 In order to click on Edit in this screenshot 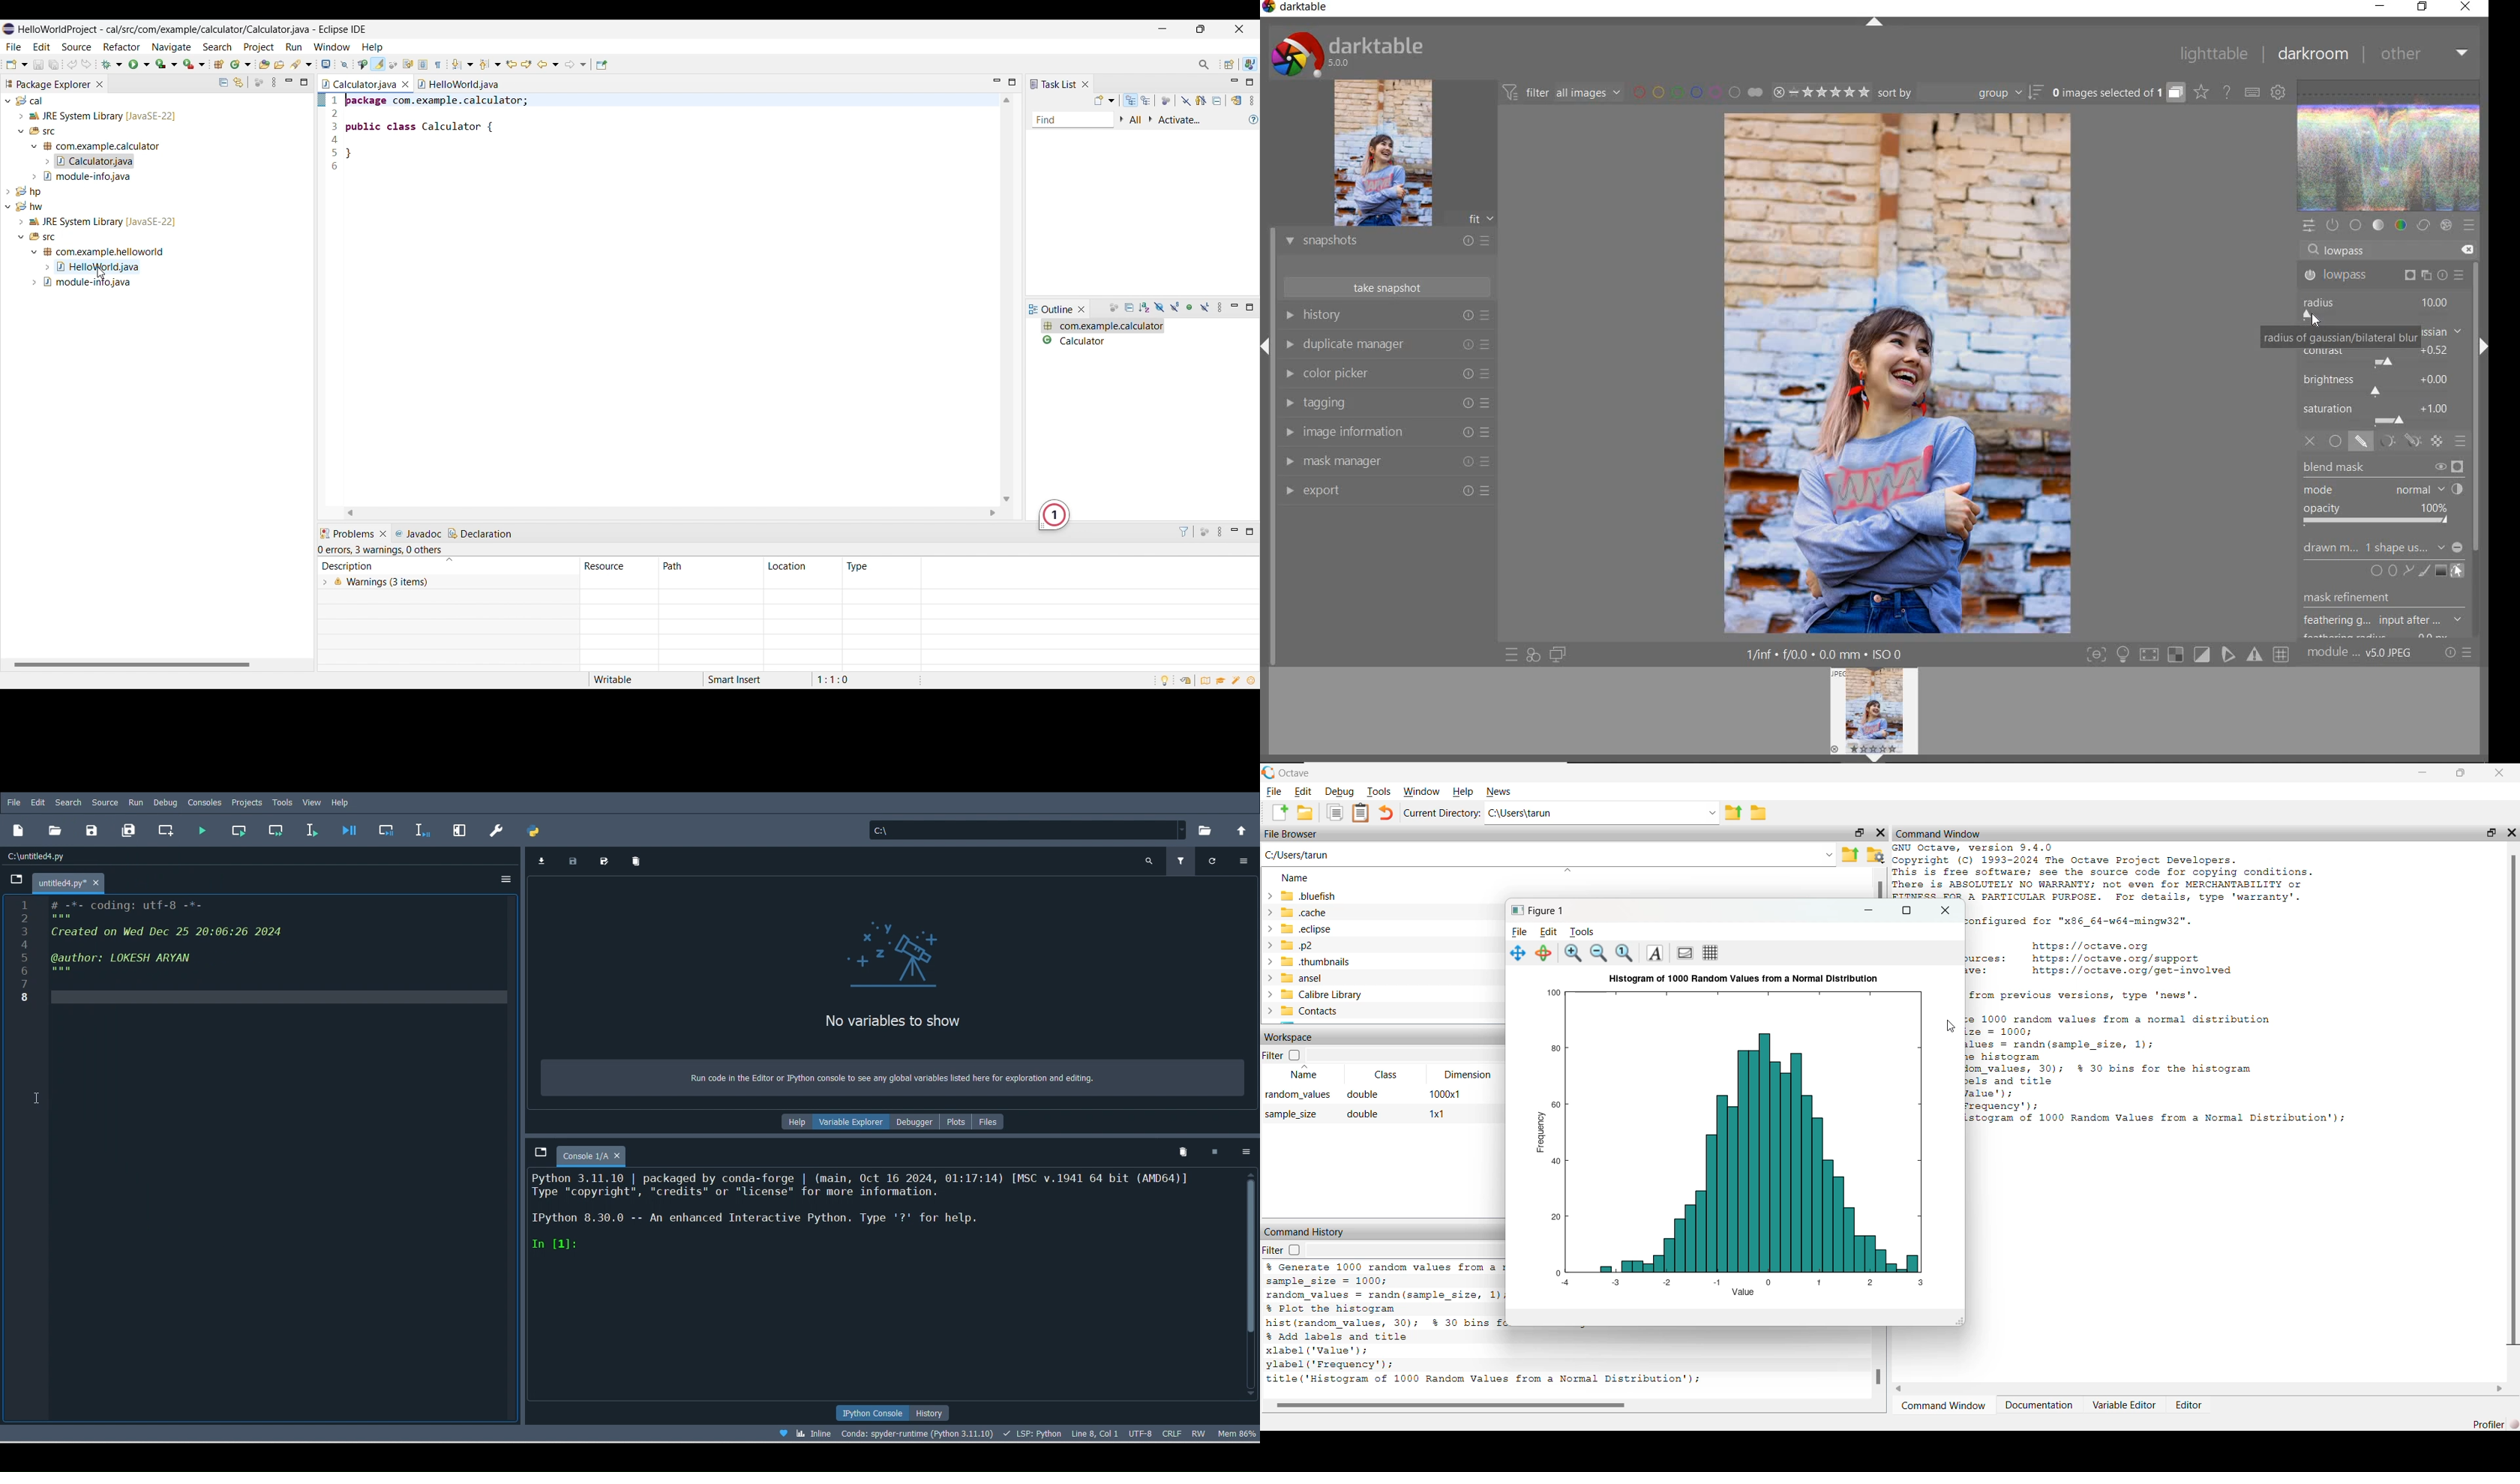, I will do `click(1549, 933)`.